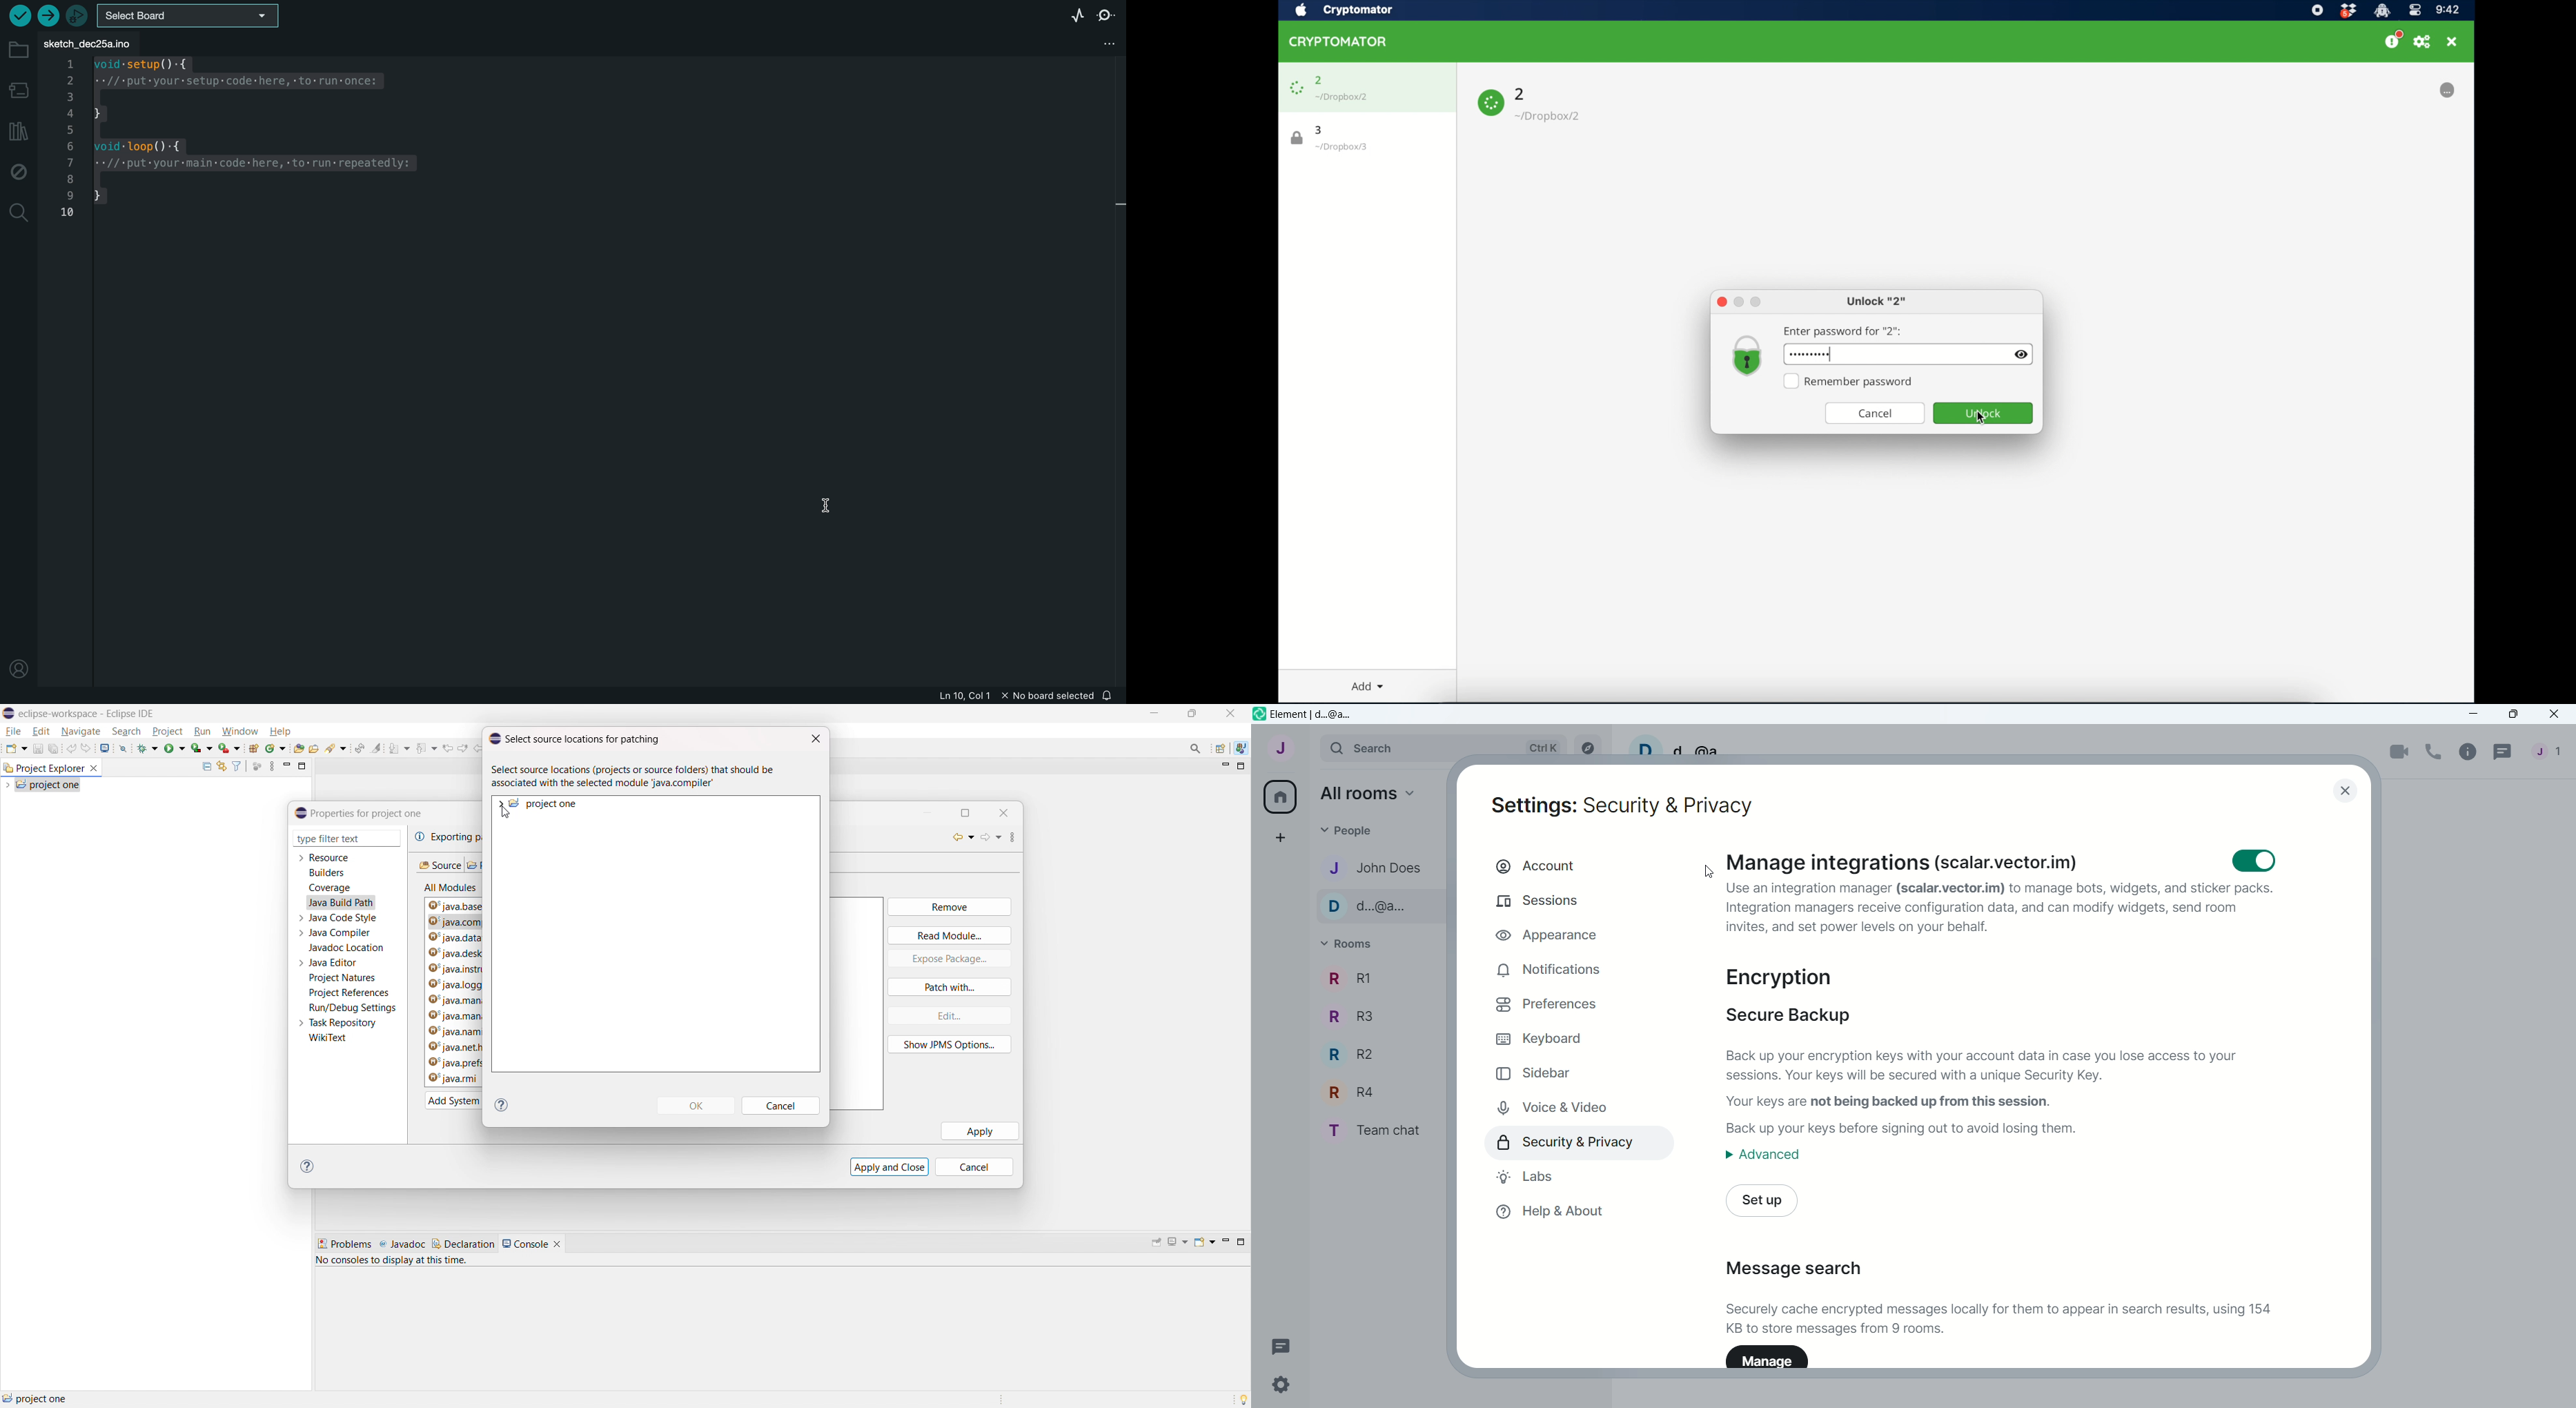 Image resolution: width=2576 pixels, height=1428 pixels. Describe the element at coordinates (1241, 1242) in the screenshot. I see `maximize` at that location.